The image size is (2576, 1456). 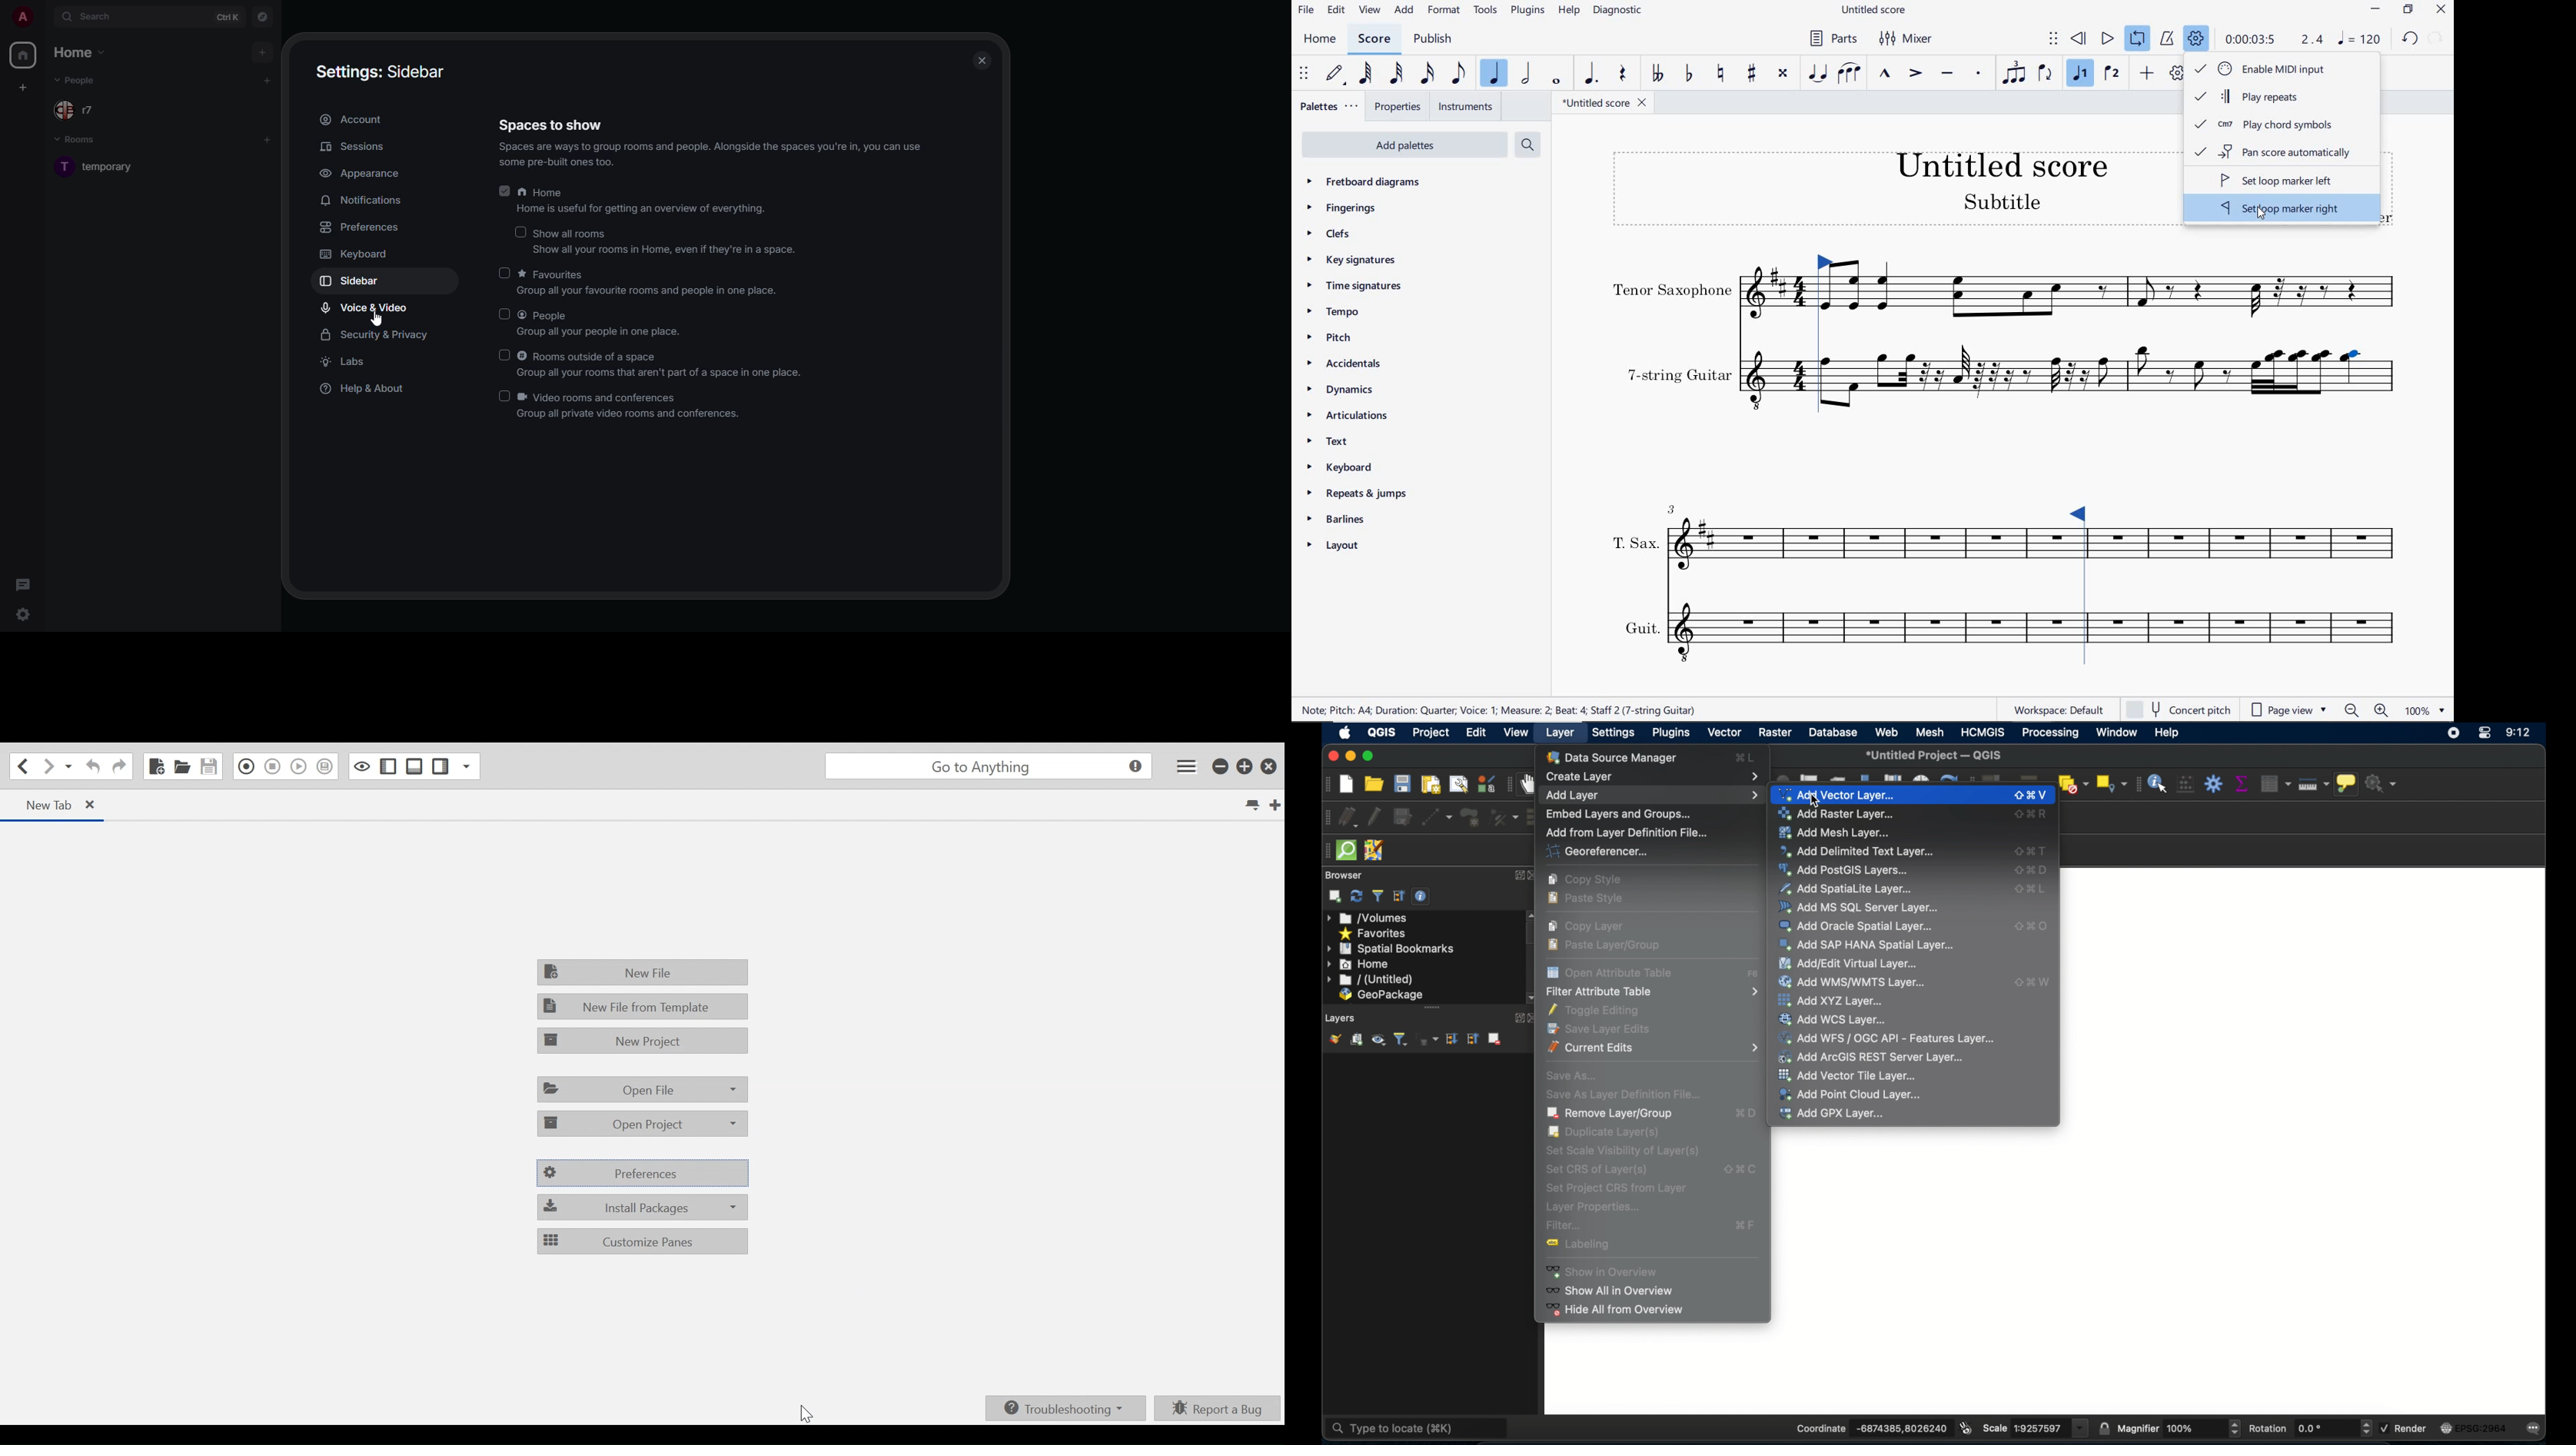 I want to click on Recording in Macro, so click(x=246, y=767).